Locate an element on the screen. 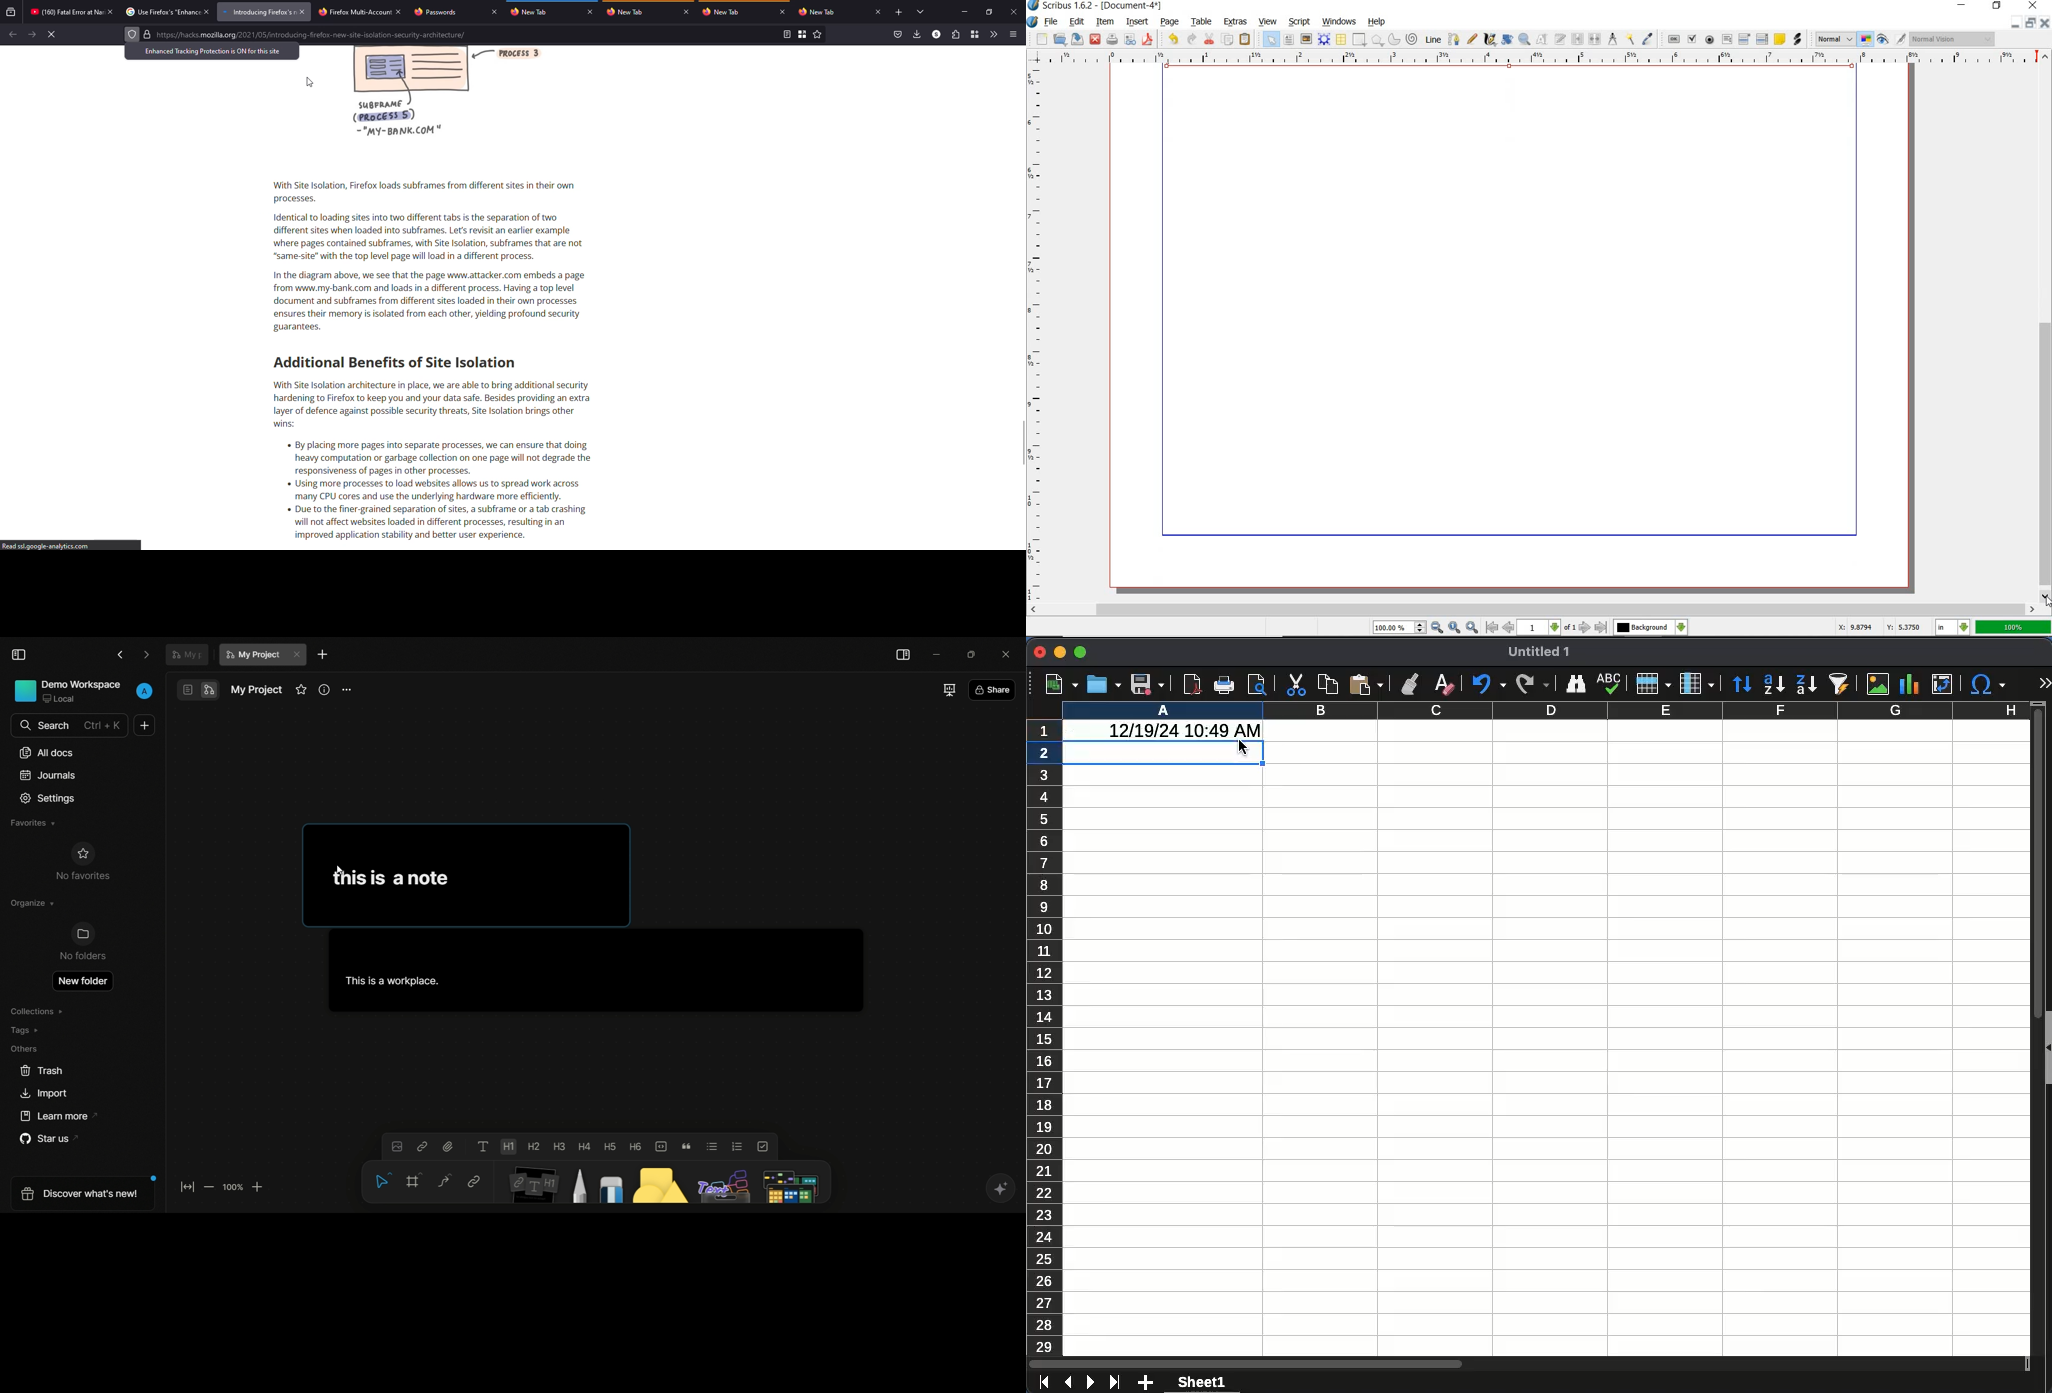  close app is located at coordinates (1009, 653).